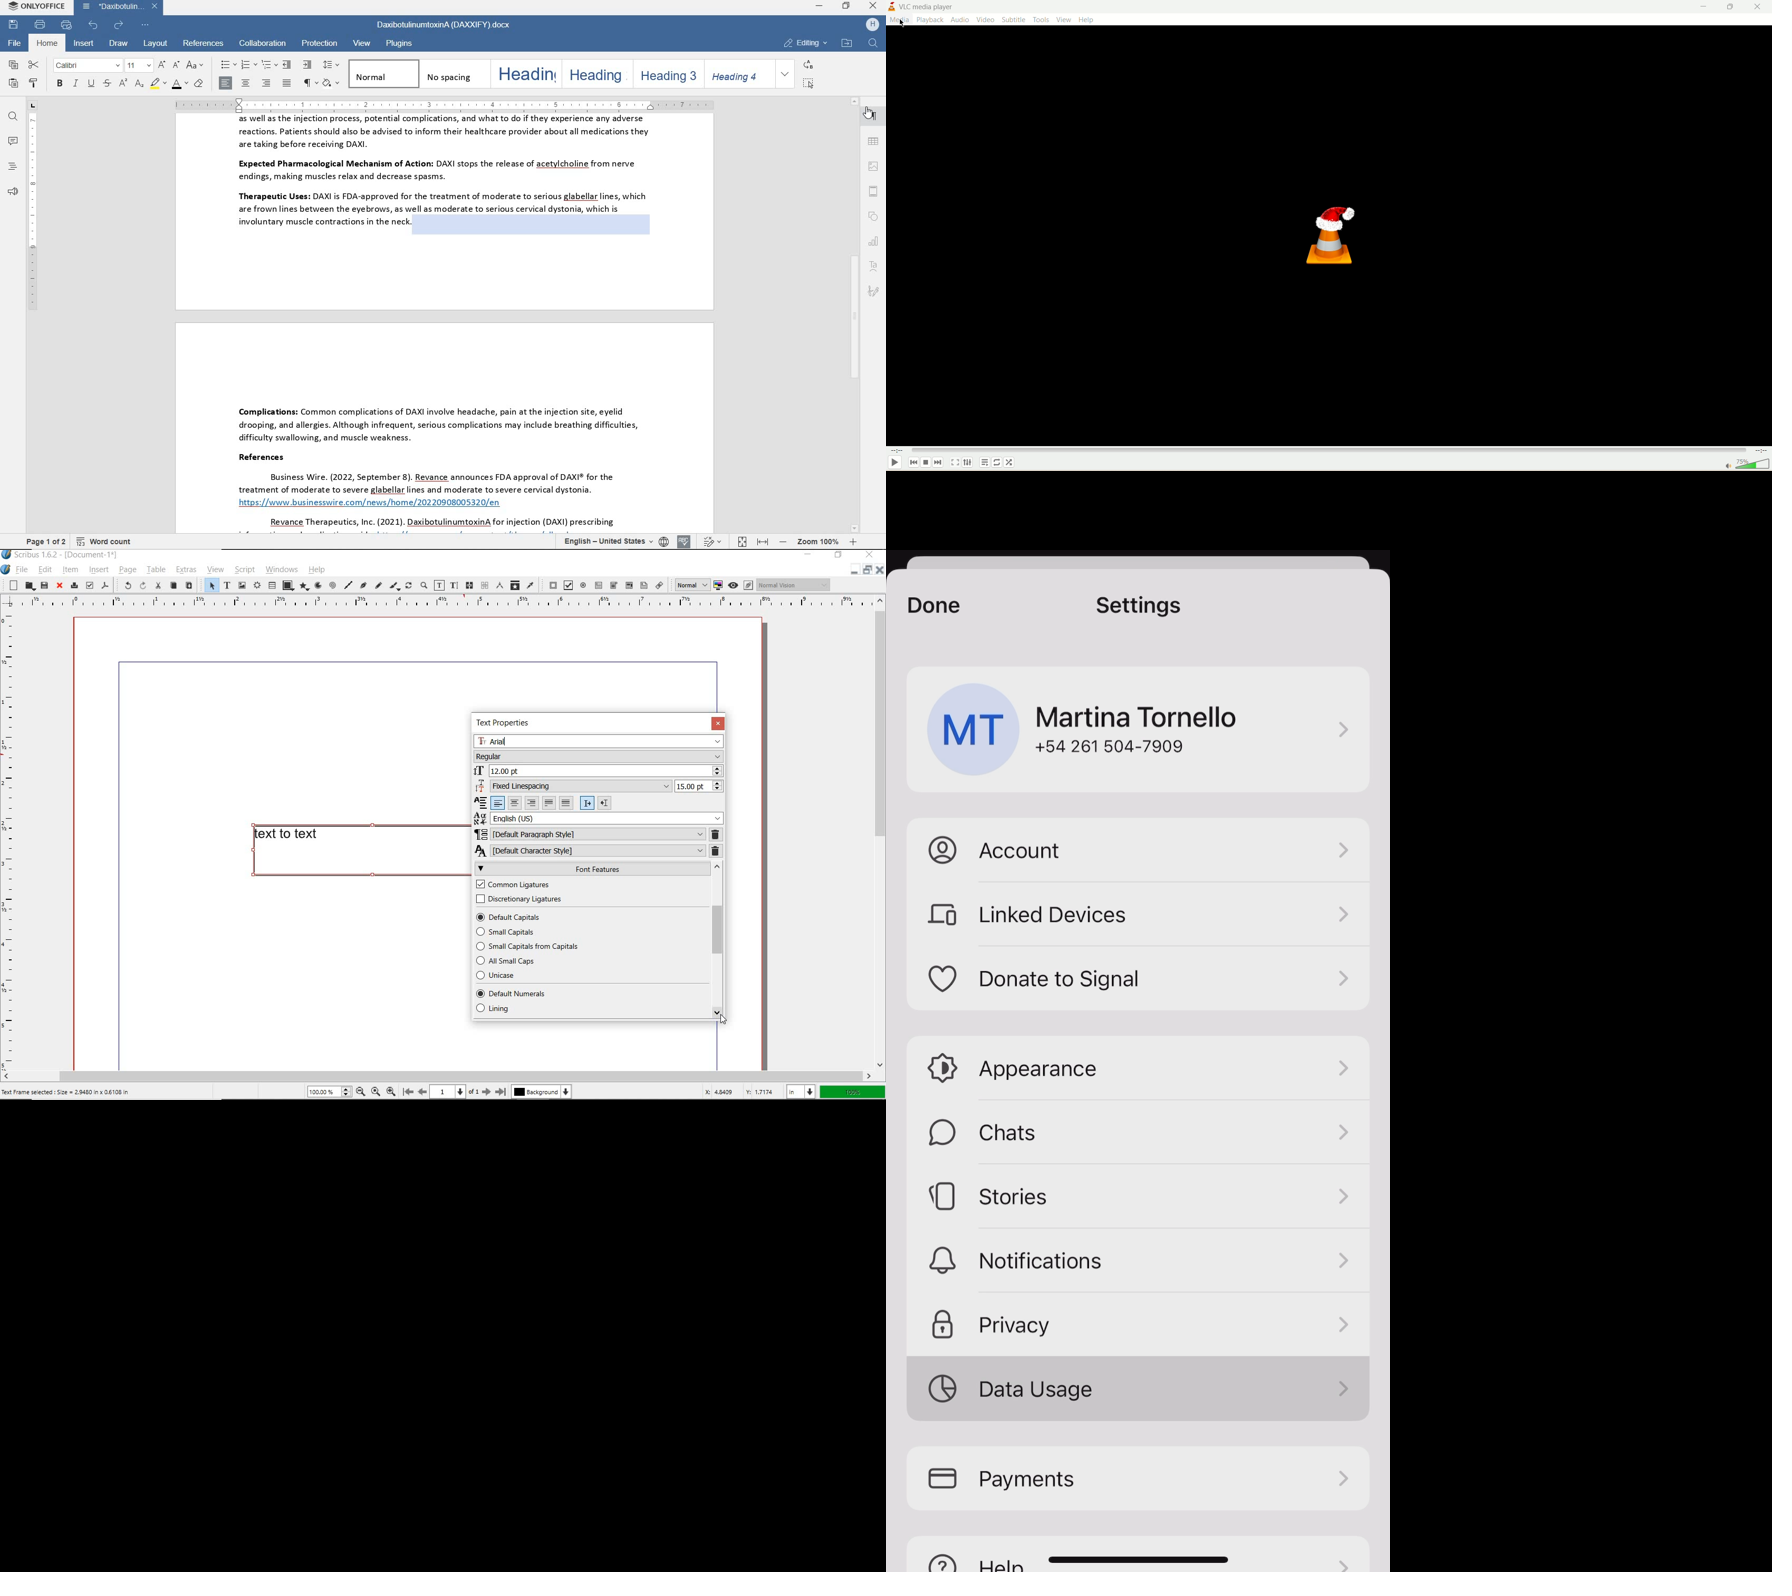 This screenshot has height=1596, width=1792. Describe the element at coordinates (507, 723) in the screenshot. I see `TEXT PROPERTIES` at that location.